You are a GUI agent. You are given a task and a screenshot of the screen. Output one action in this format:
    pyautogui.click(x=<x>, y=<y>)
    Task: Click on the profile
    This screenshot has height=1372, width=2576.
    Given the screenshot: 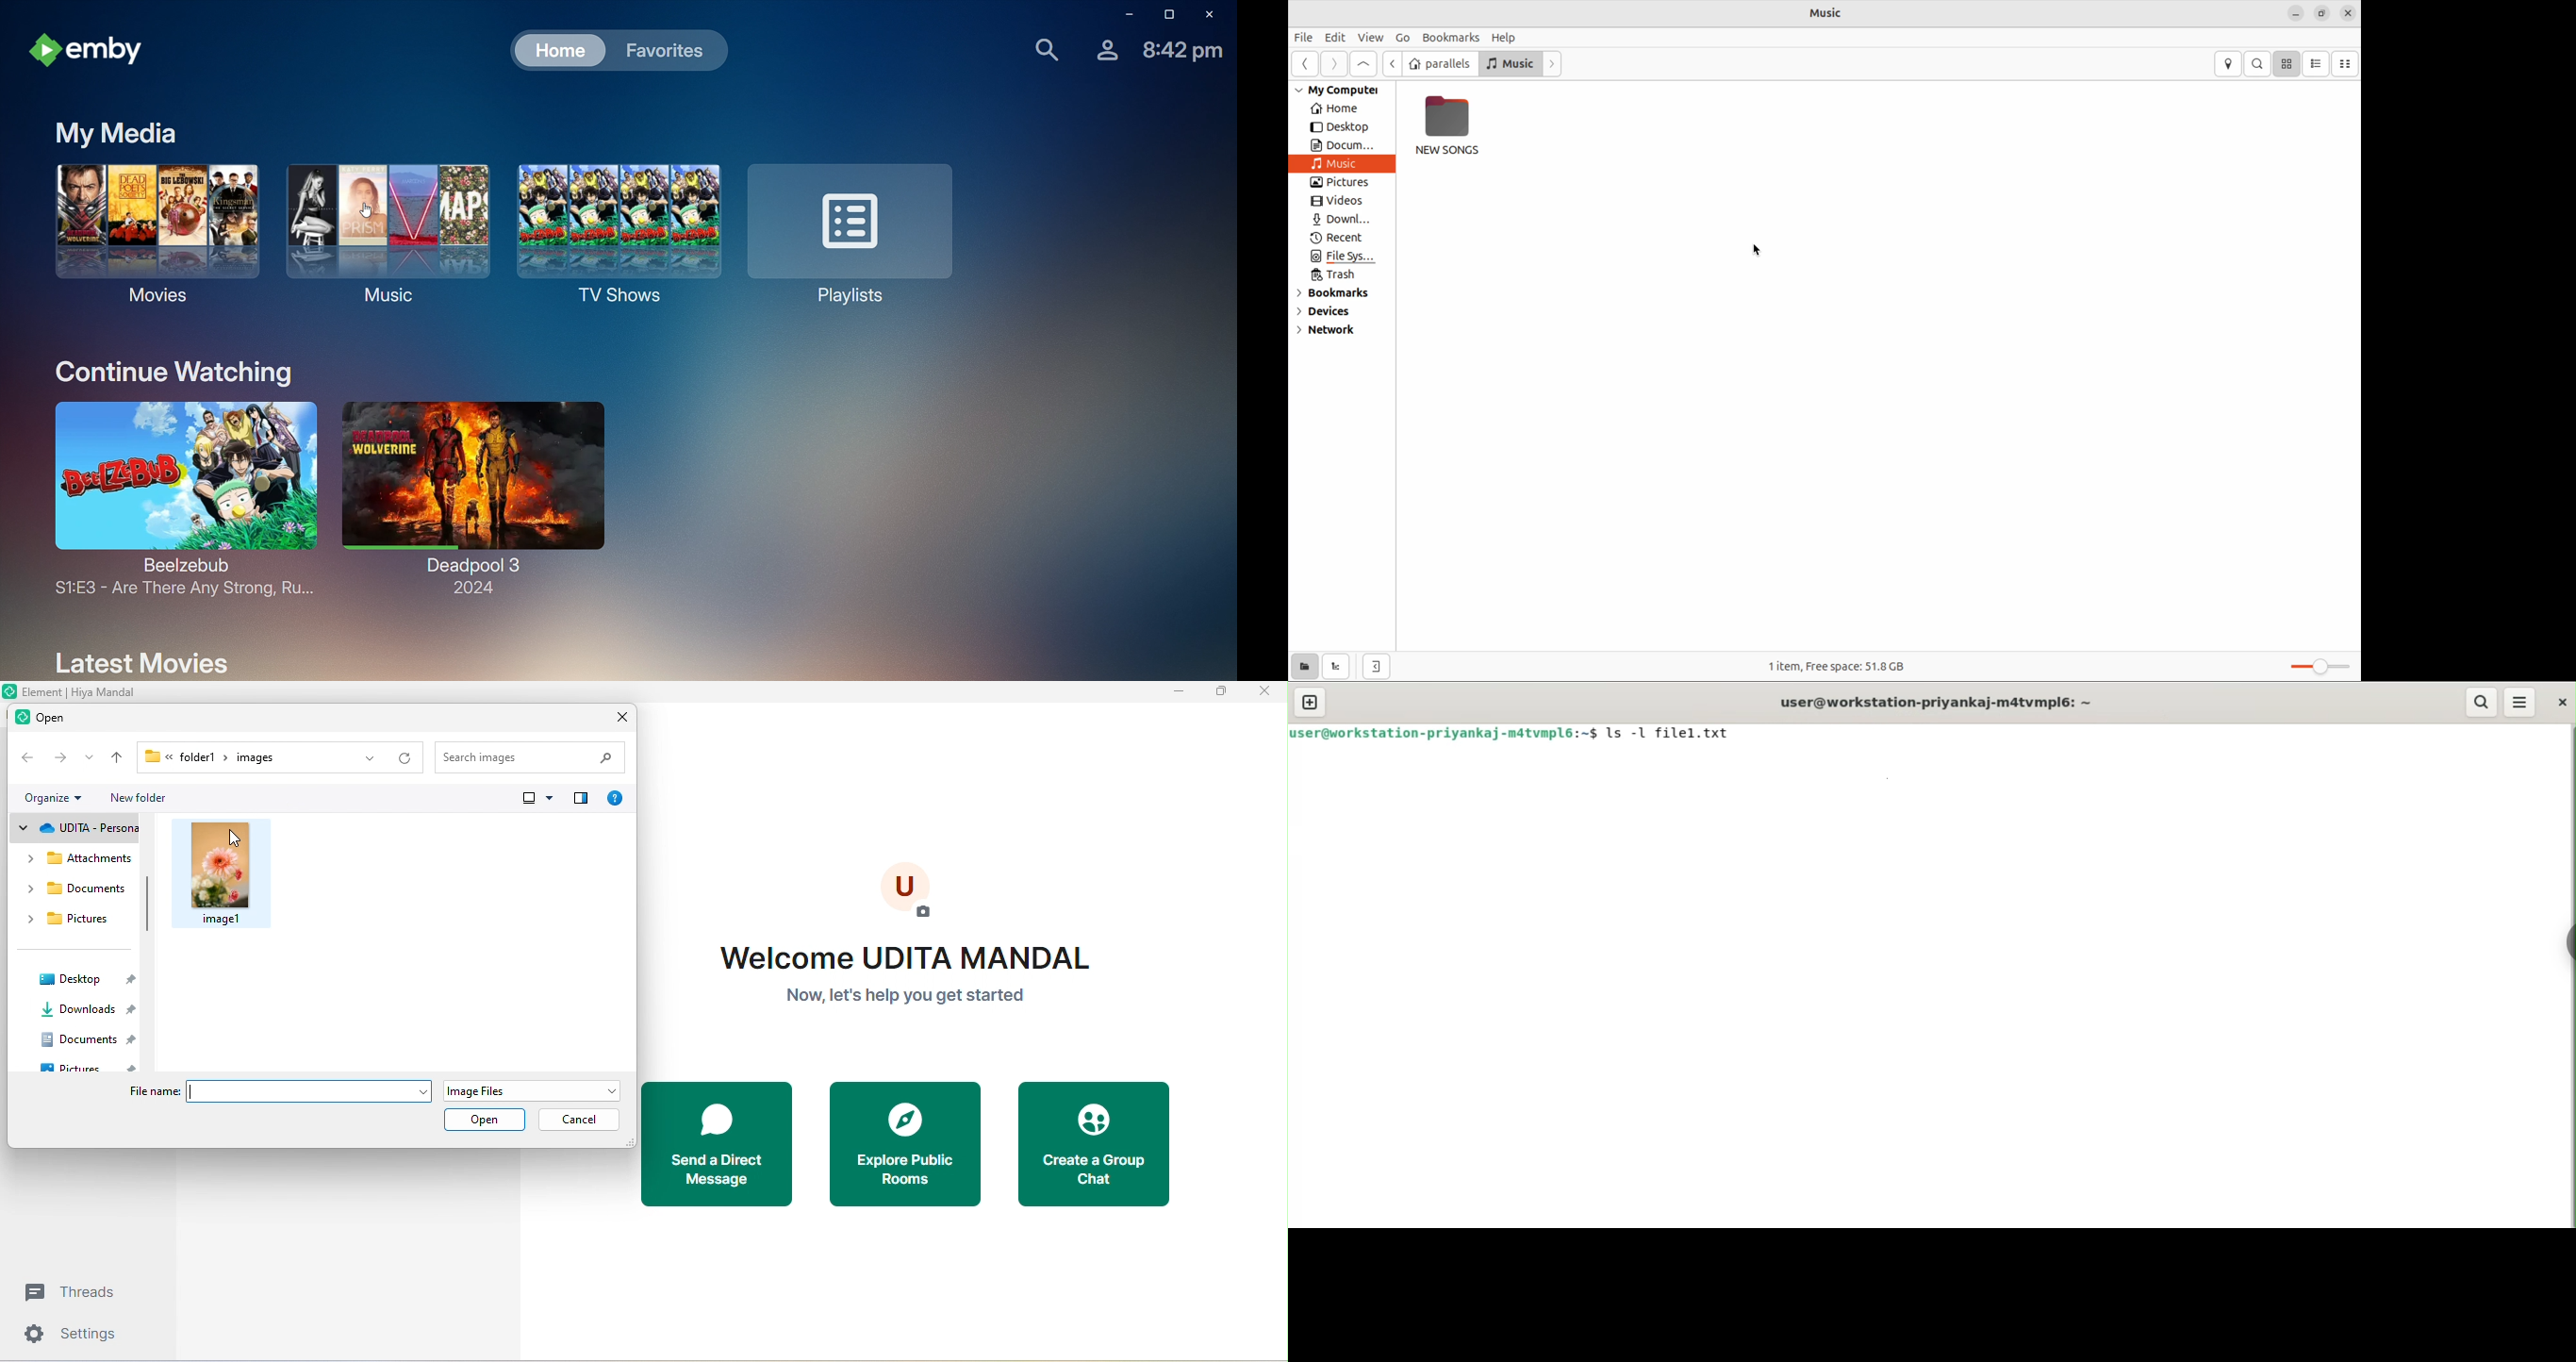 What is the action you would take?
    pyautogui.click(x=909, y=891)
    